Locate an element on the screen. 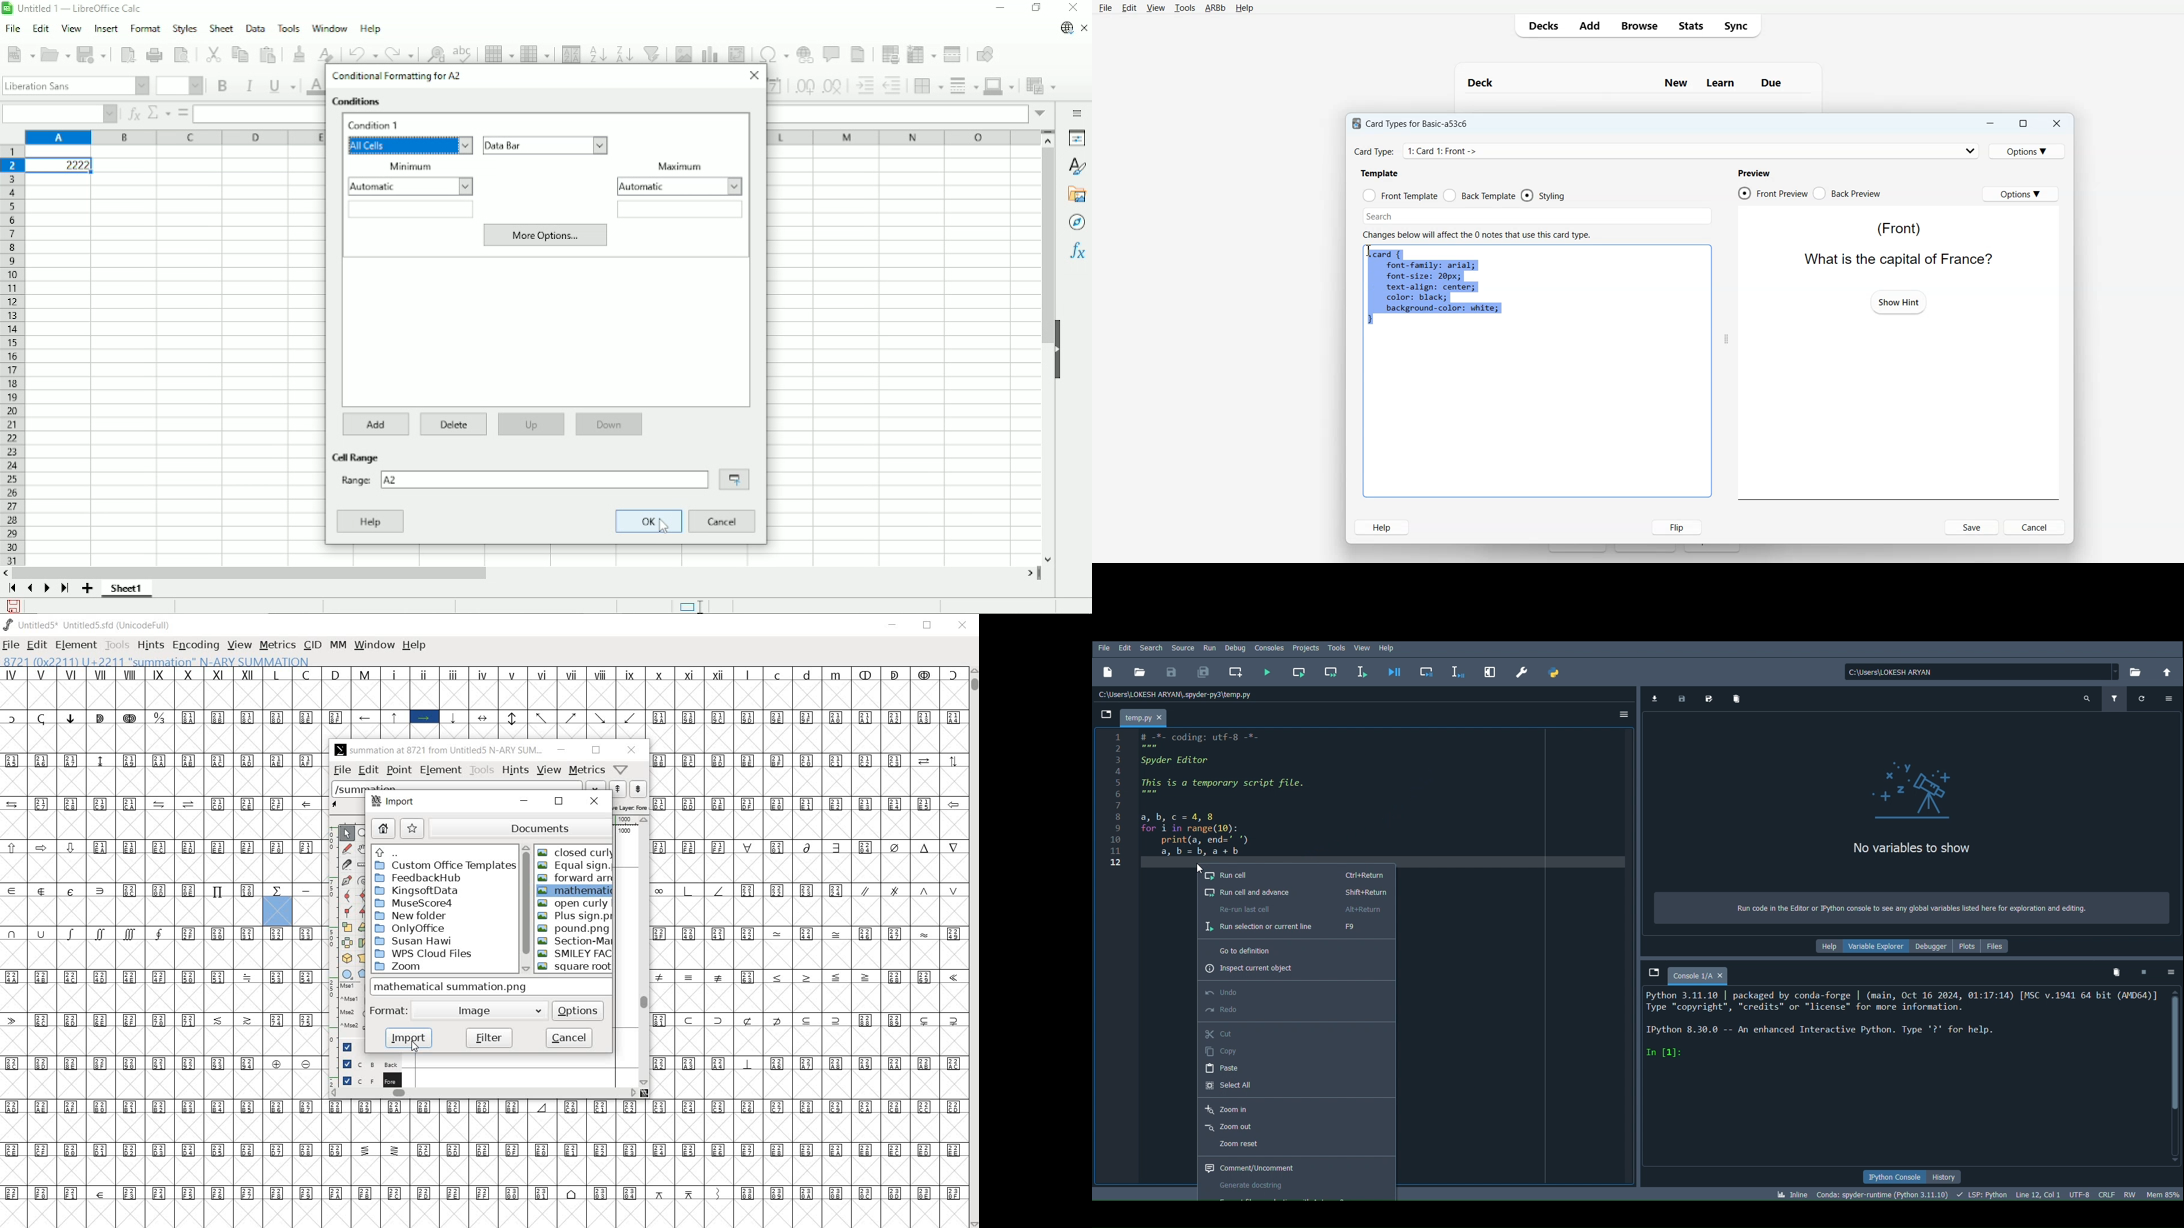 This screenshot has width=2184, height=1232. Insert comment is located at coordinates (834, 53).